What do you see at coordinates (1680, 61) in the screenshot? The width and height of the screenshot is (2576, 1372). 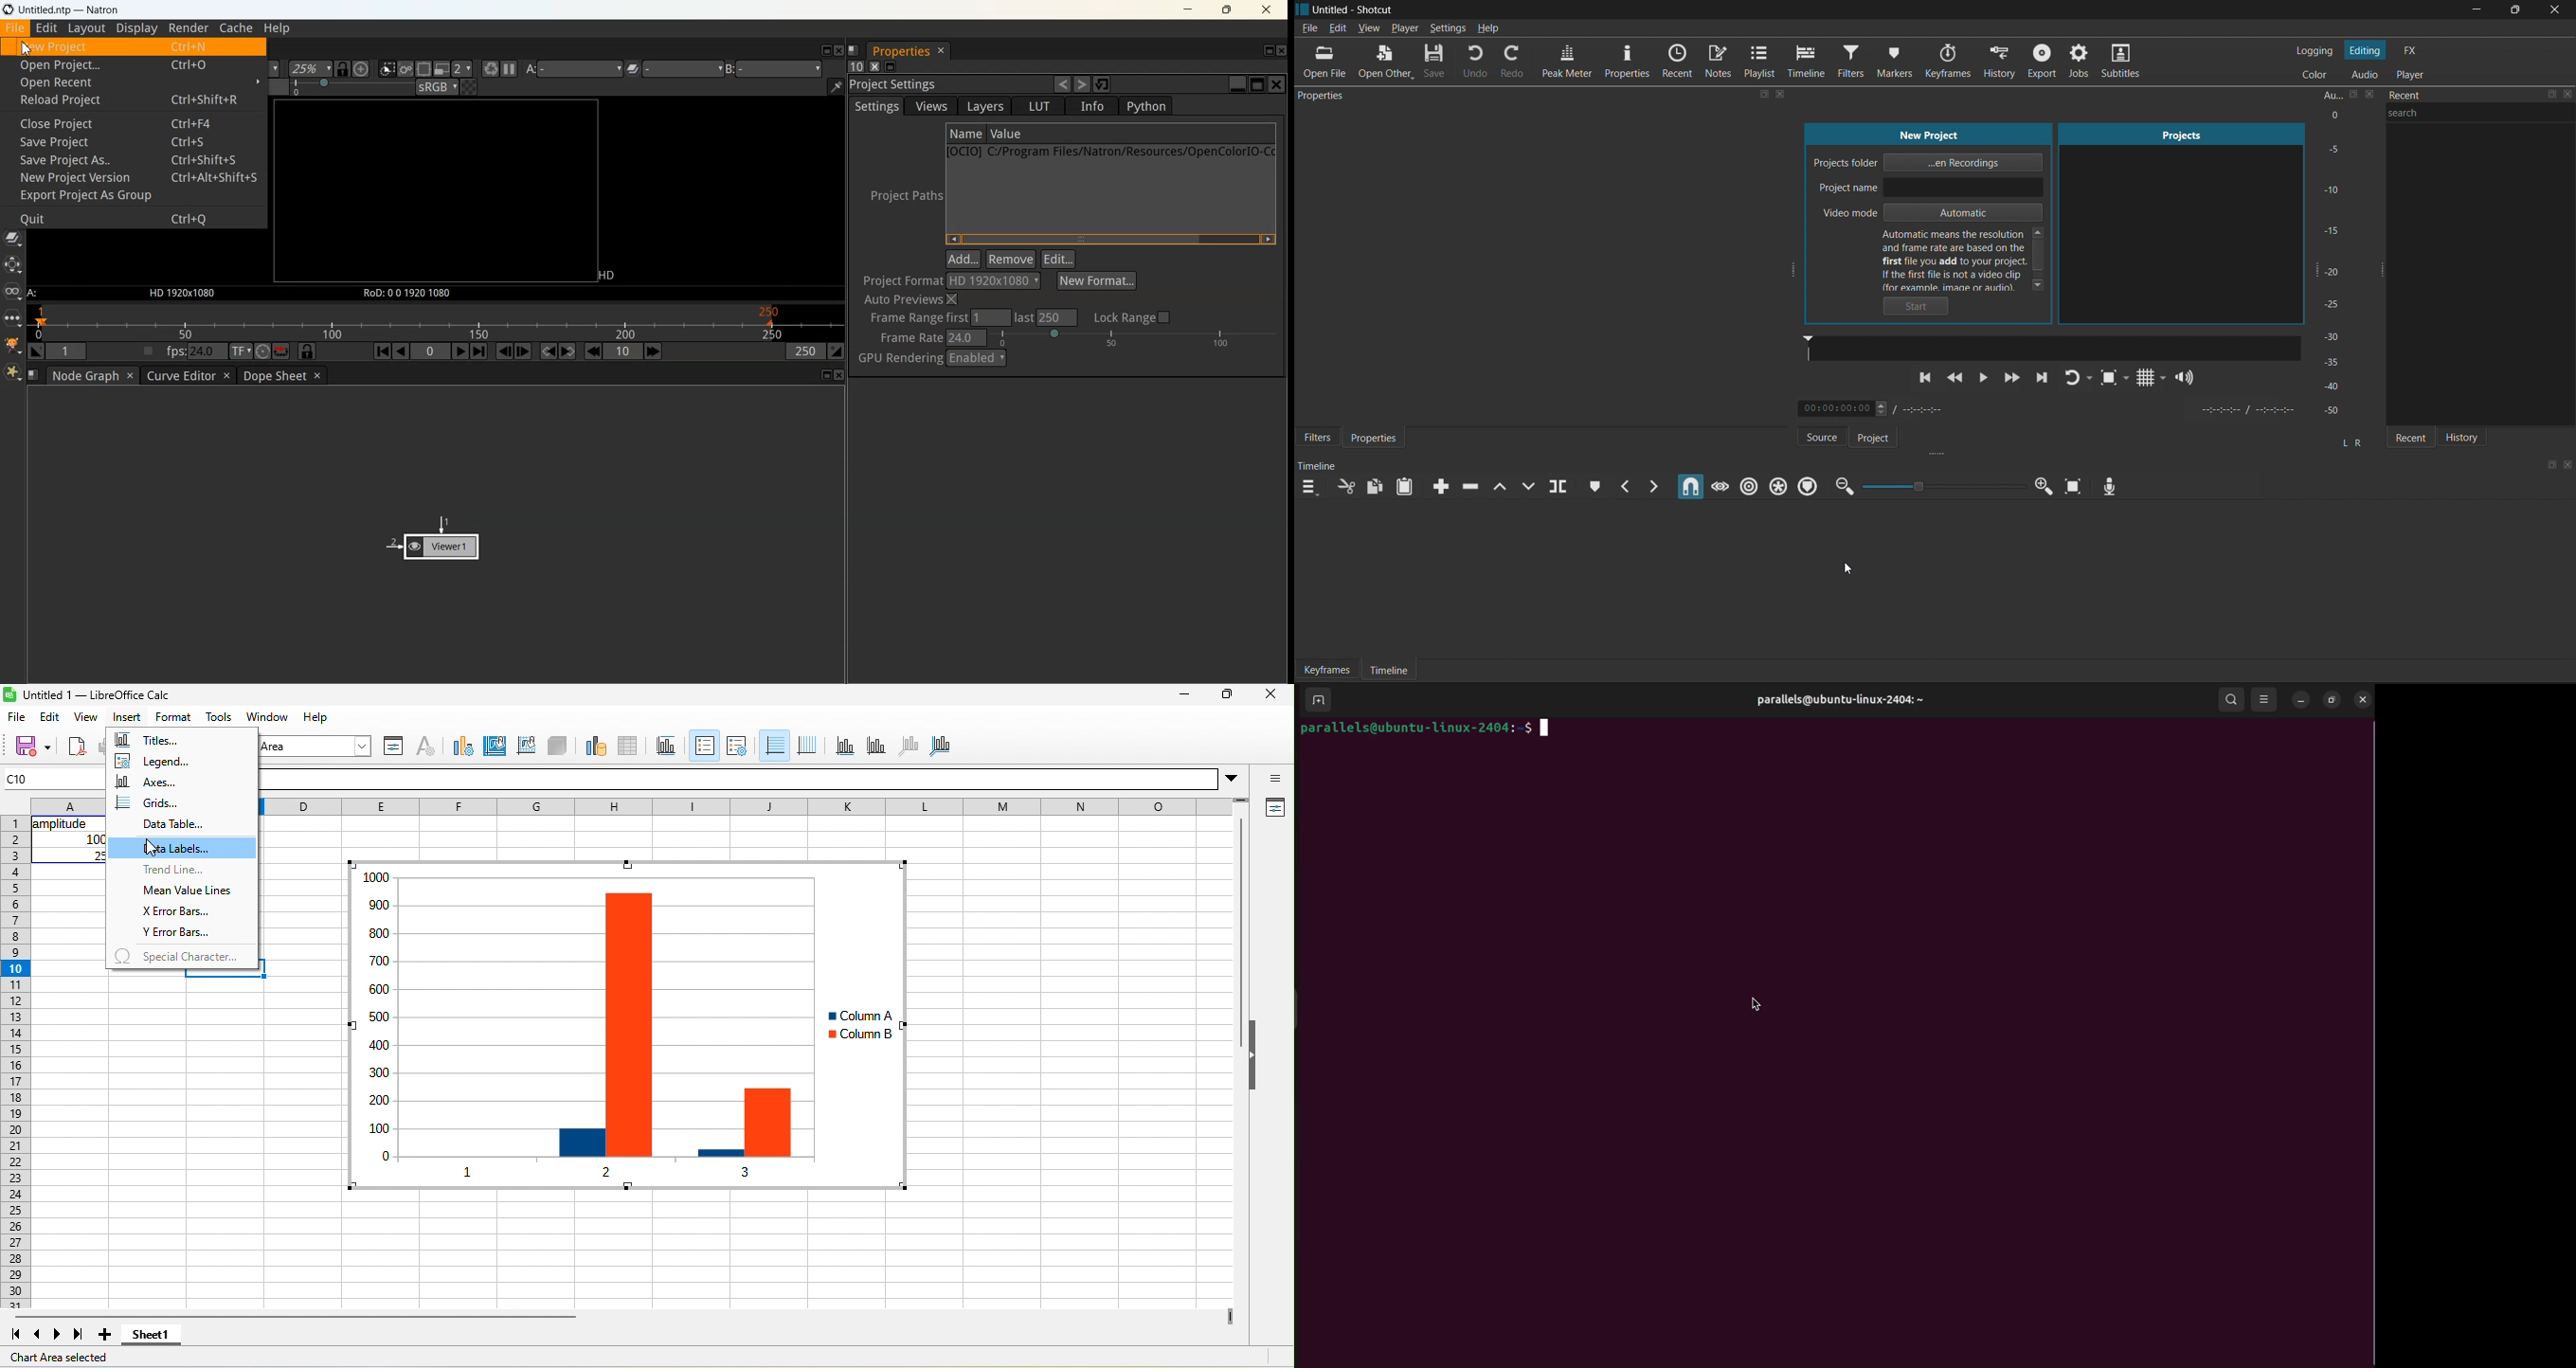 I see `Recent` at bounding box center [1680, 61].